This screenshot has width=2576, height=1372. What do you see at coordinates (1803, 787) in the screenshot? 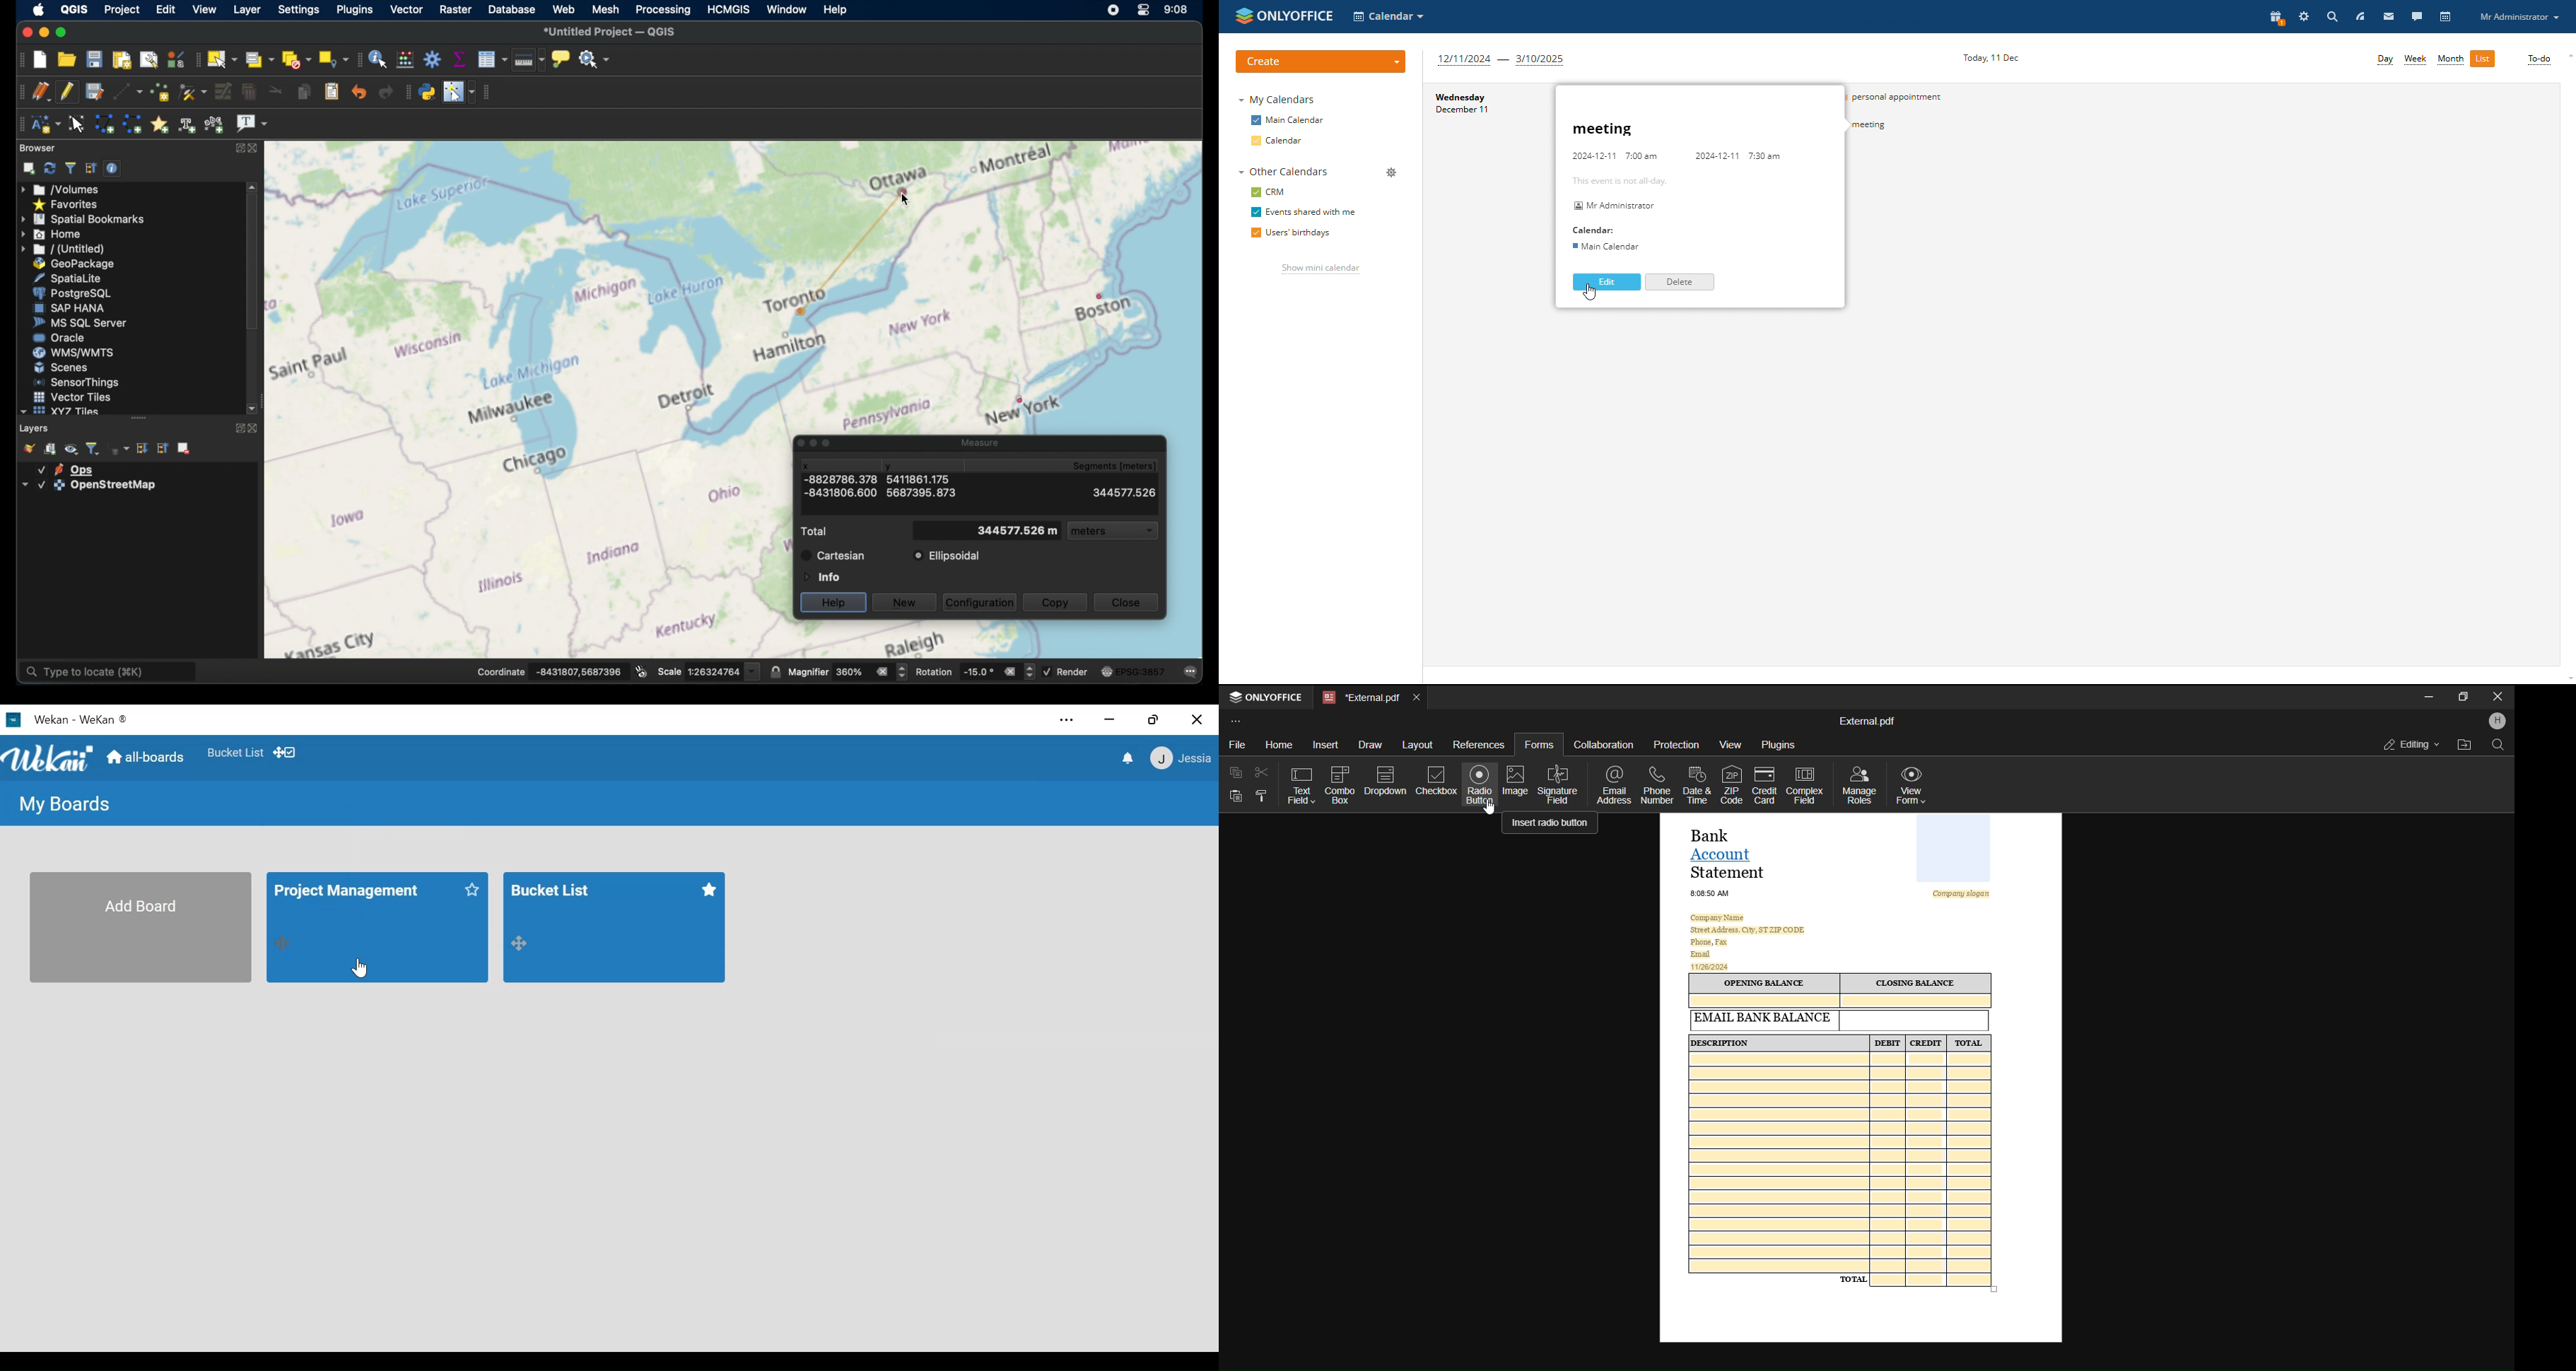
I see `complex field` at bounding box center [1803, 787].